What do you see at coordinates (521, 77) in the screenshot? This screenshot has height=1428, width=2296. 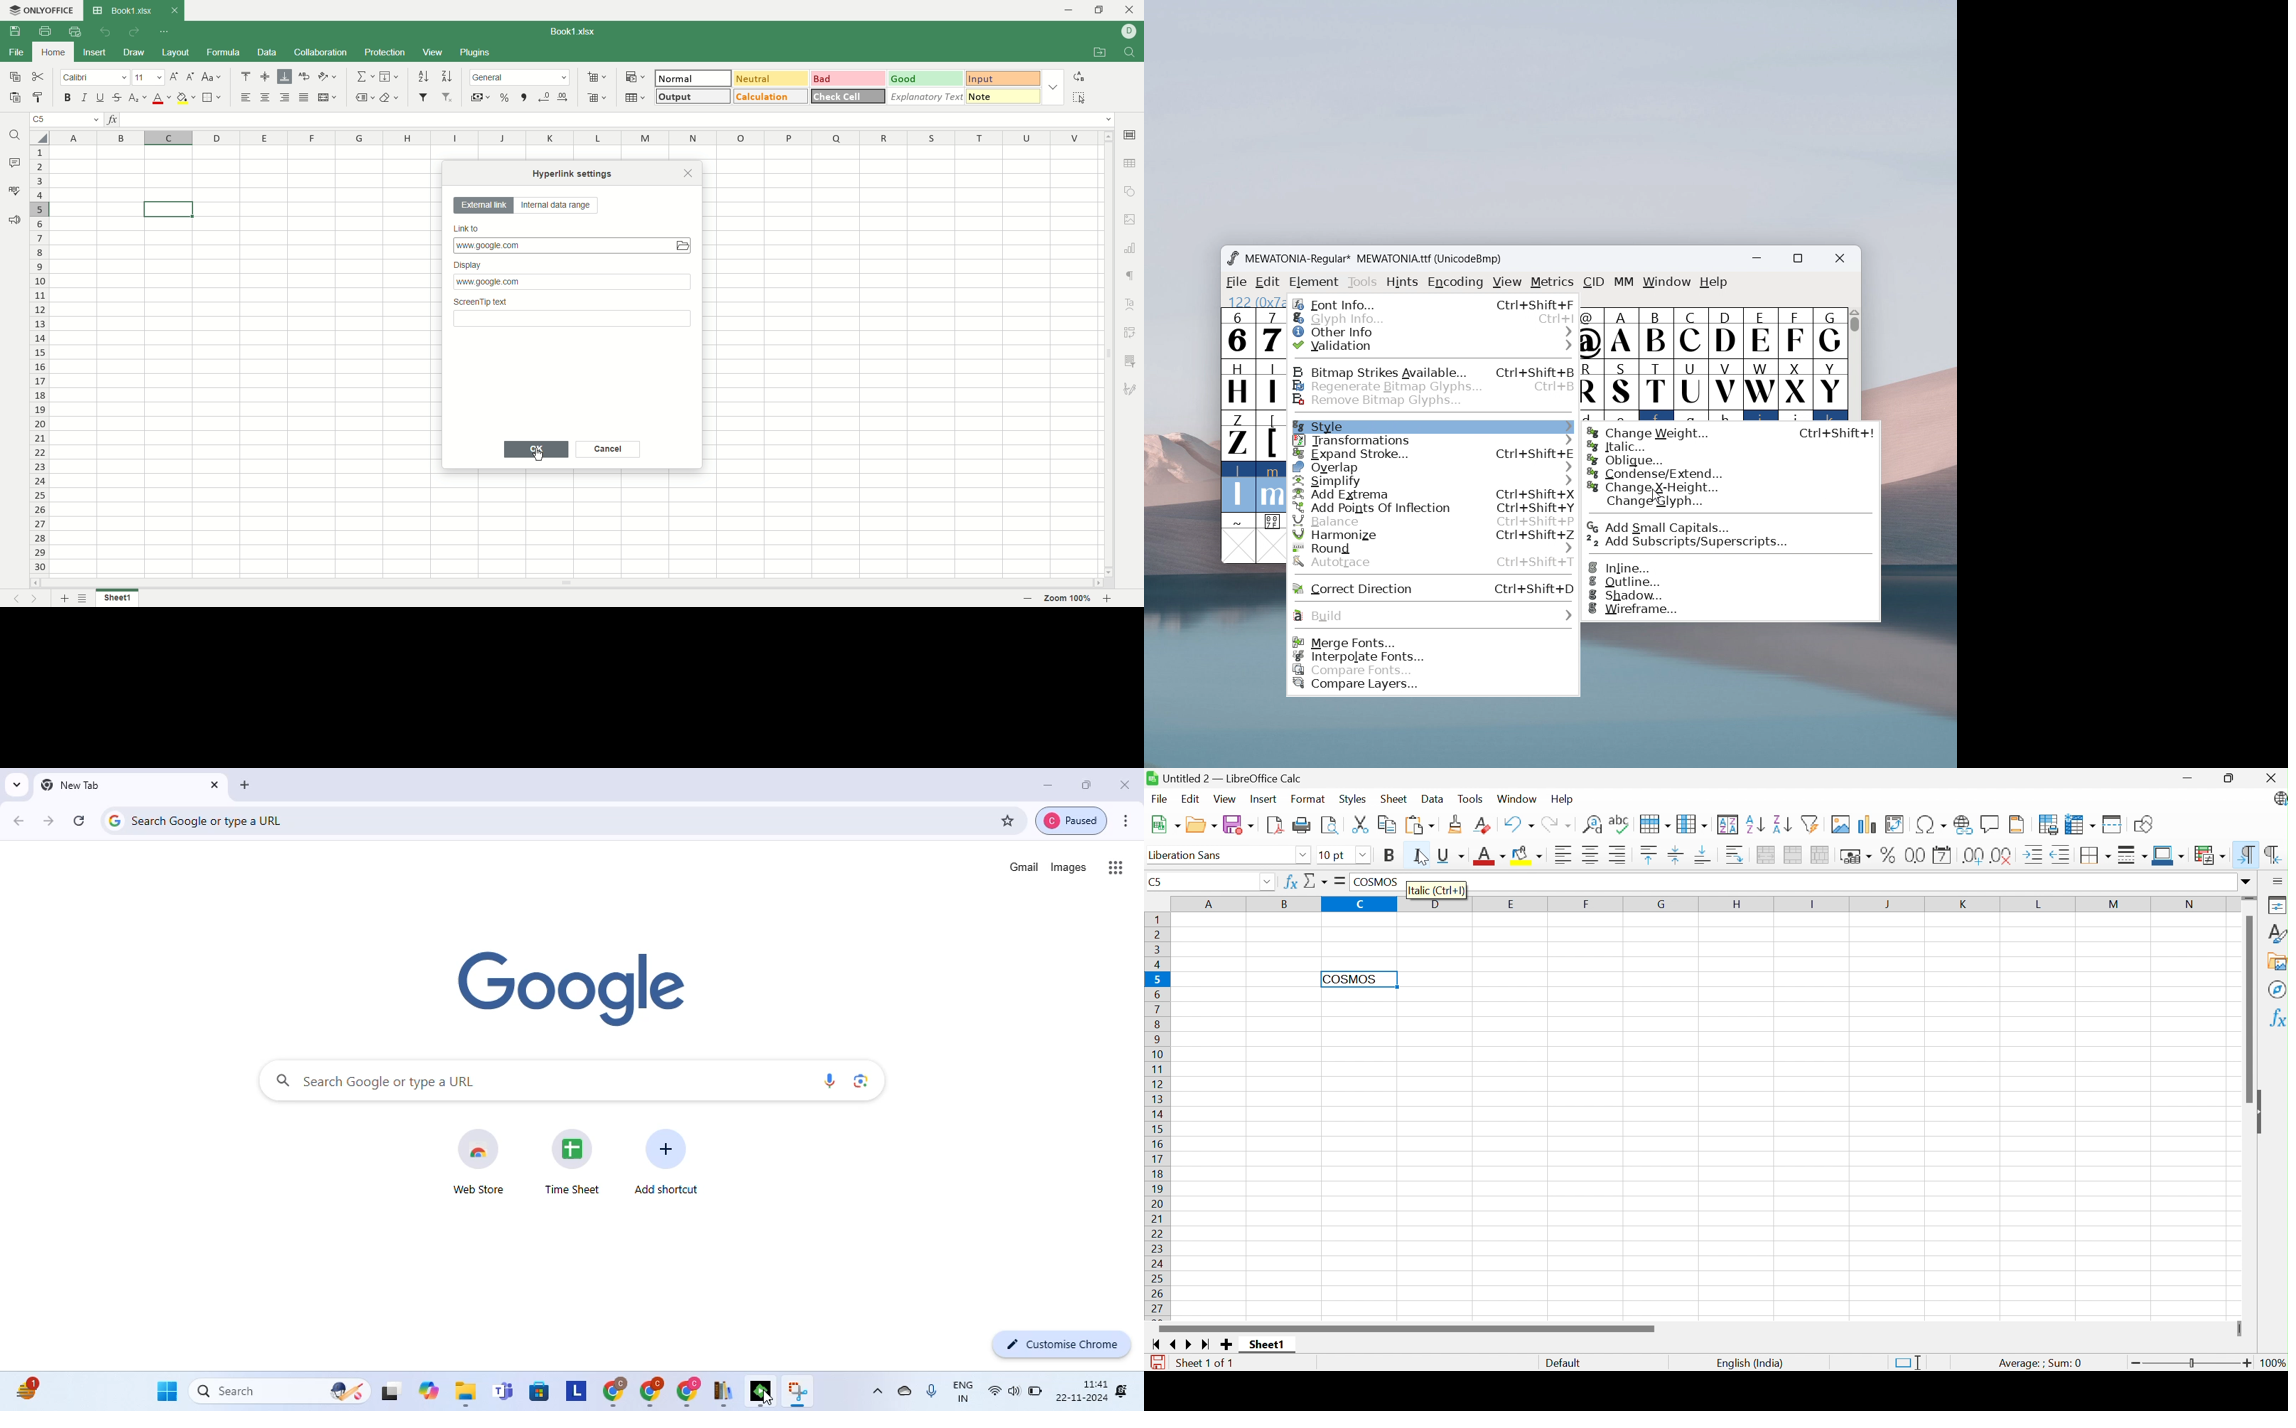 I see `general` at bounding box center [521, 77].